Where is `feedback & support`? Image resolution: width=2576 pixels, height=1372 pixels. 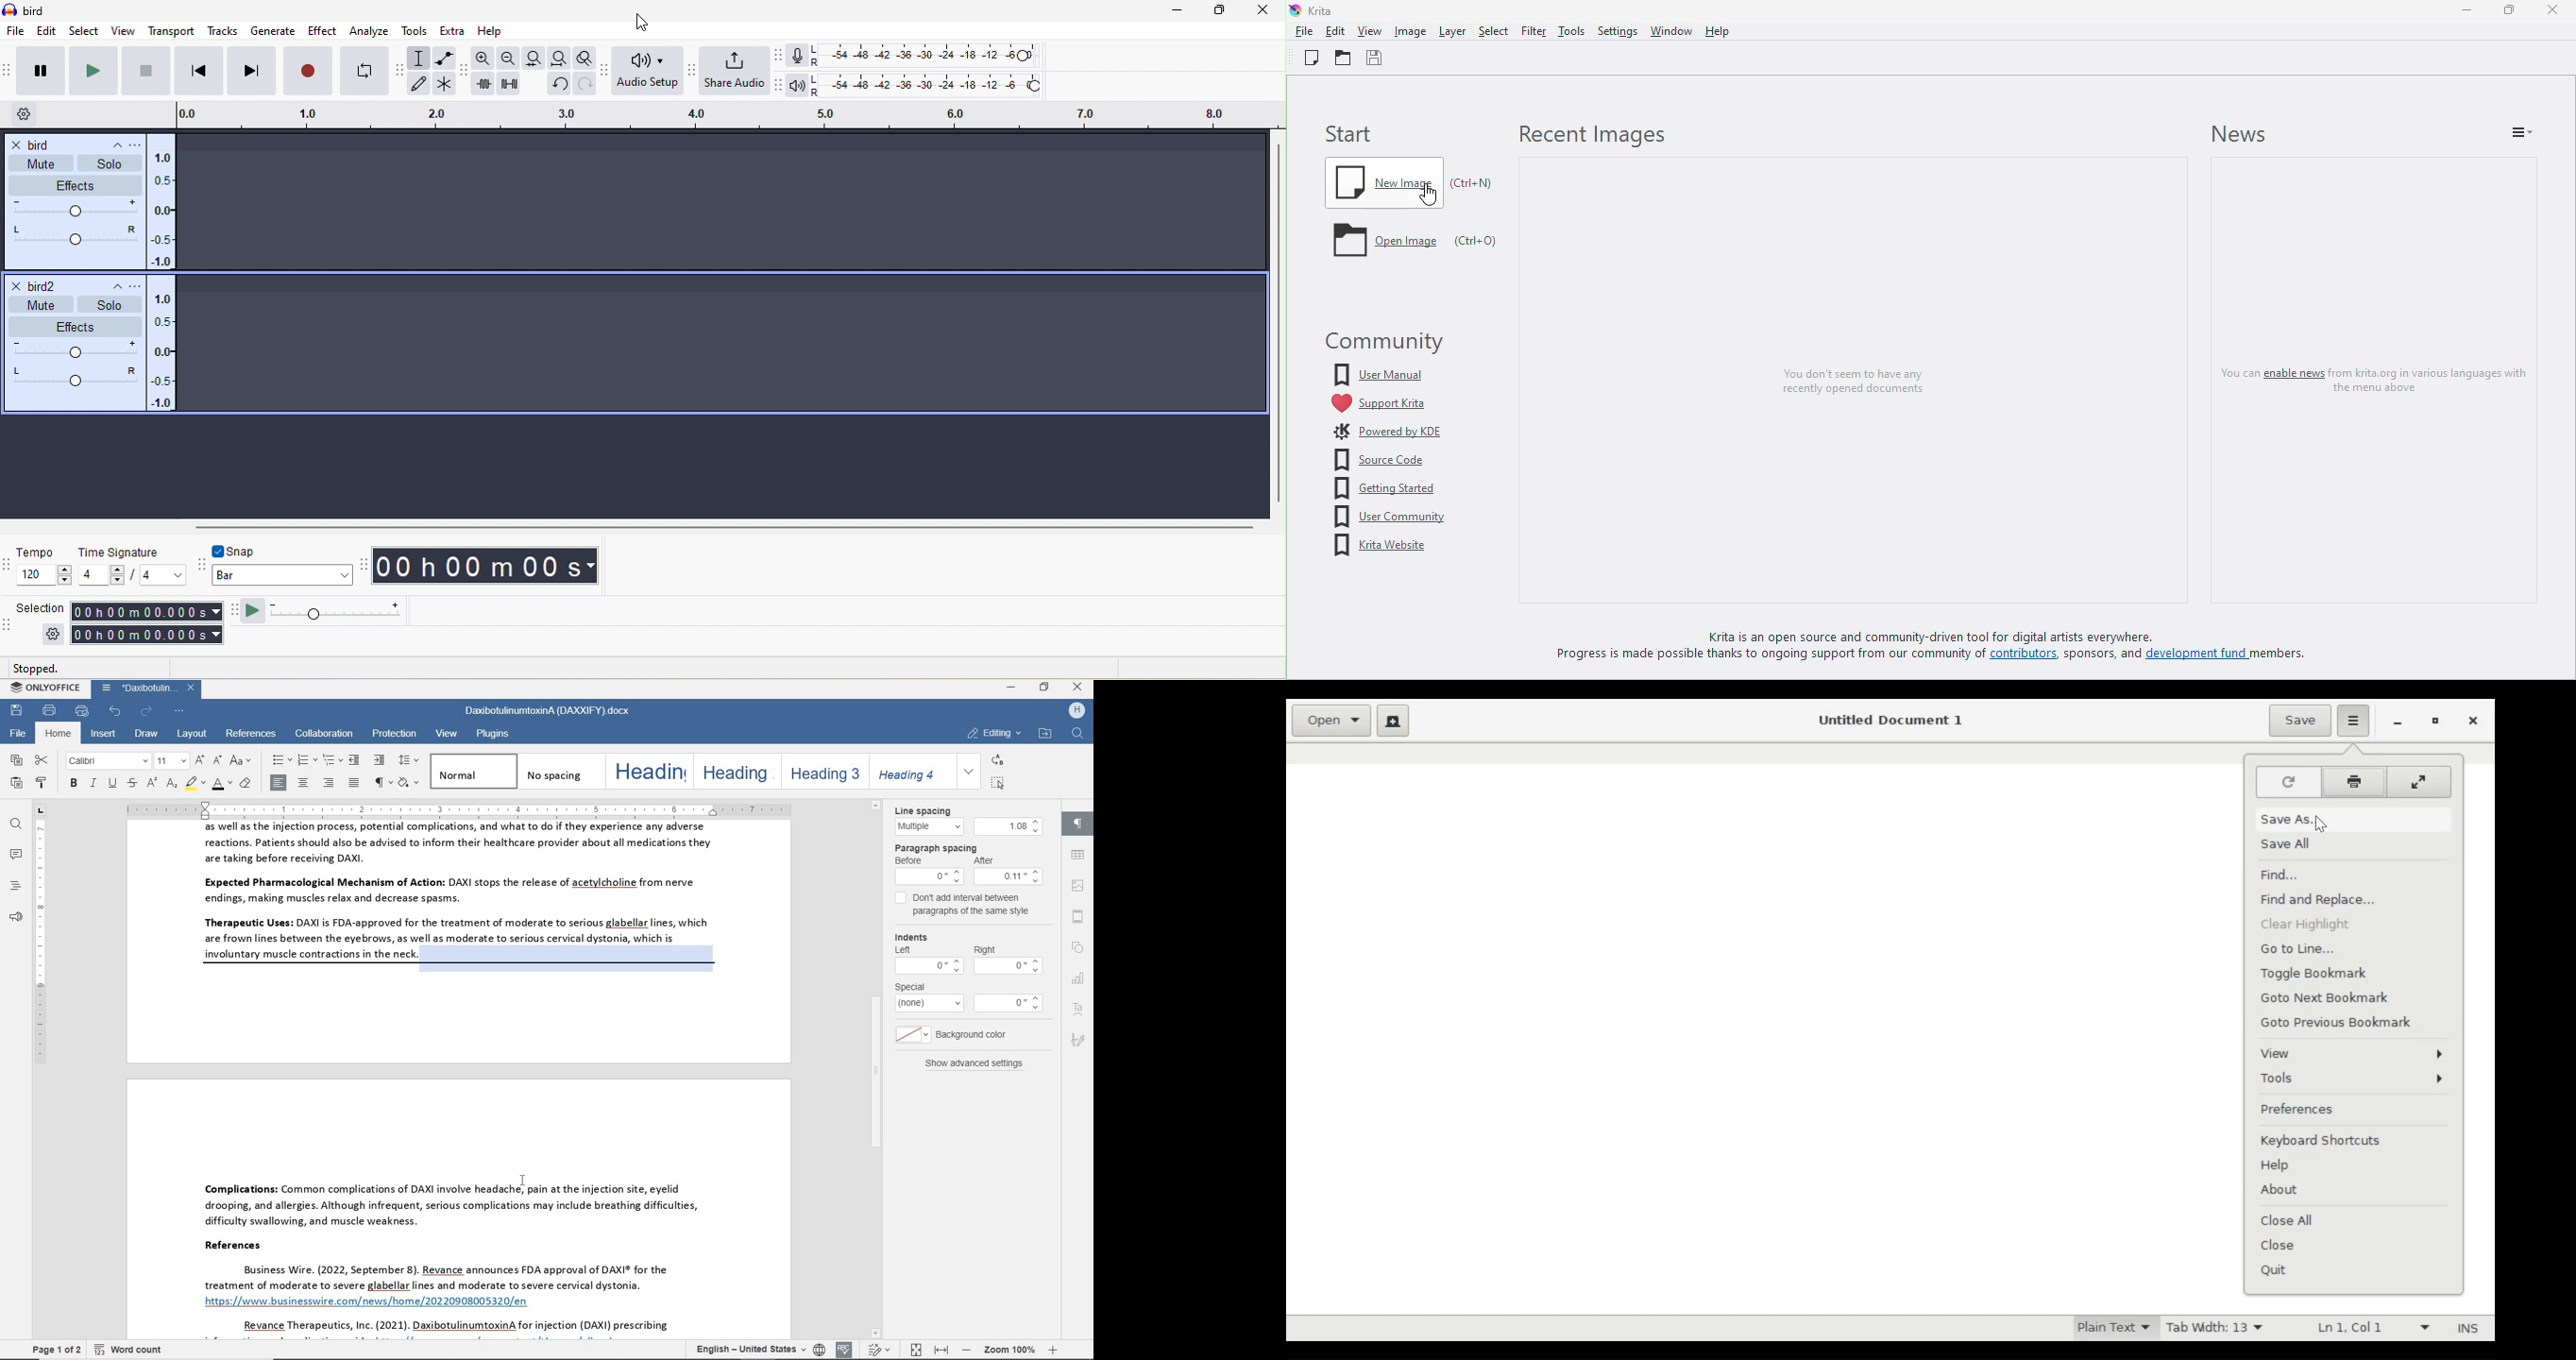 feedback & support is located at coordinates (14, 918).